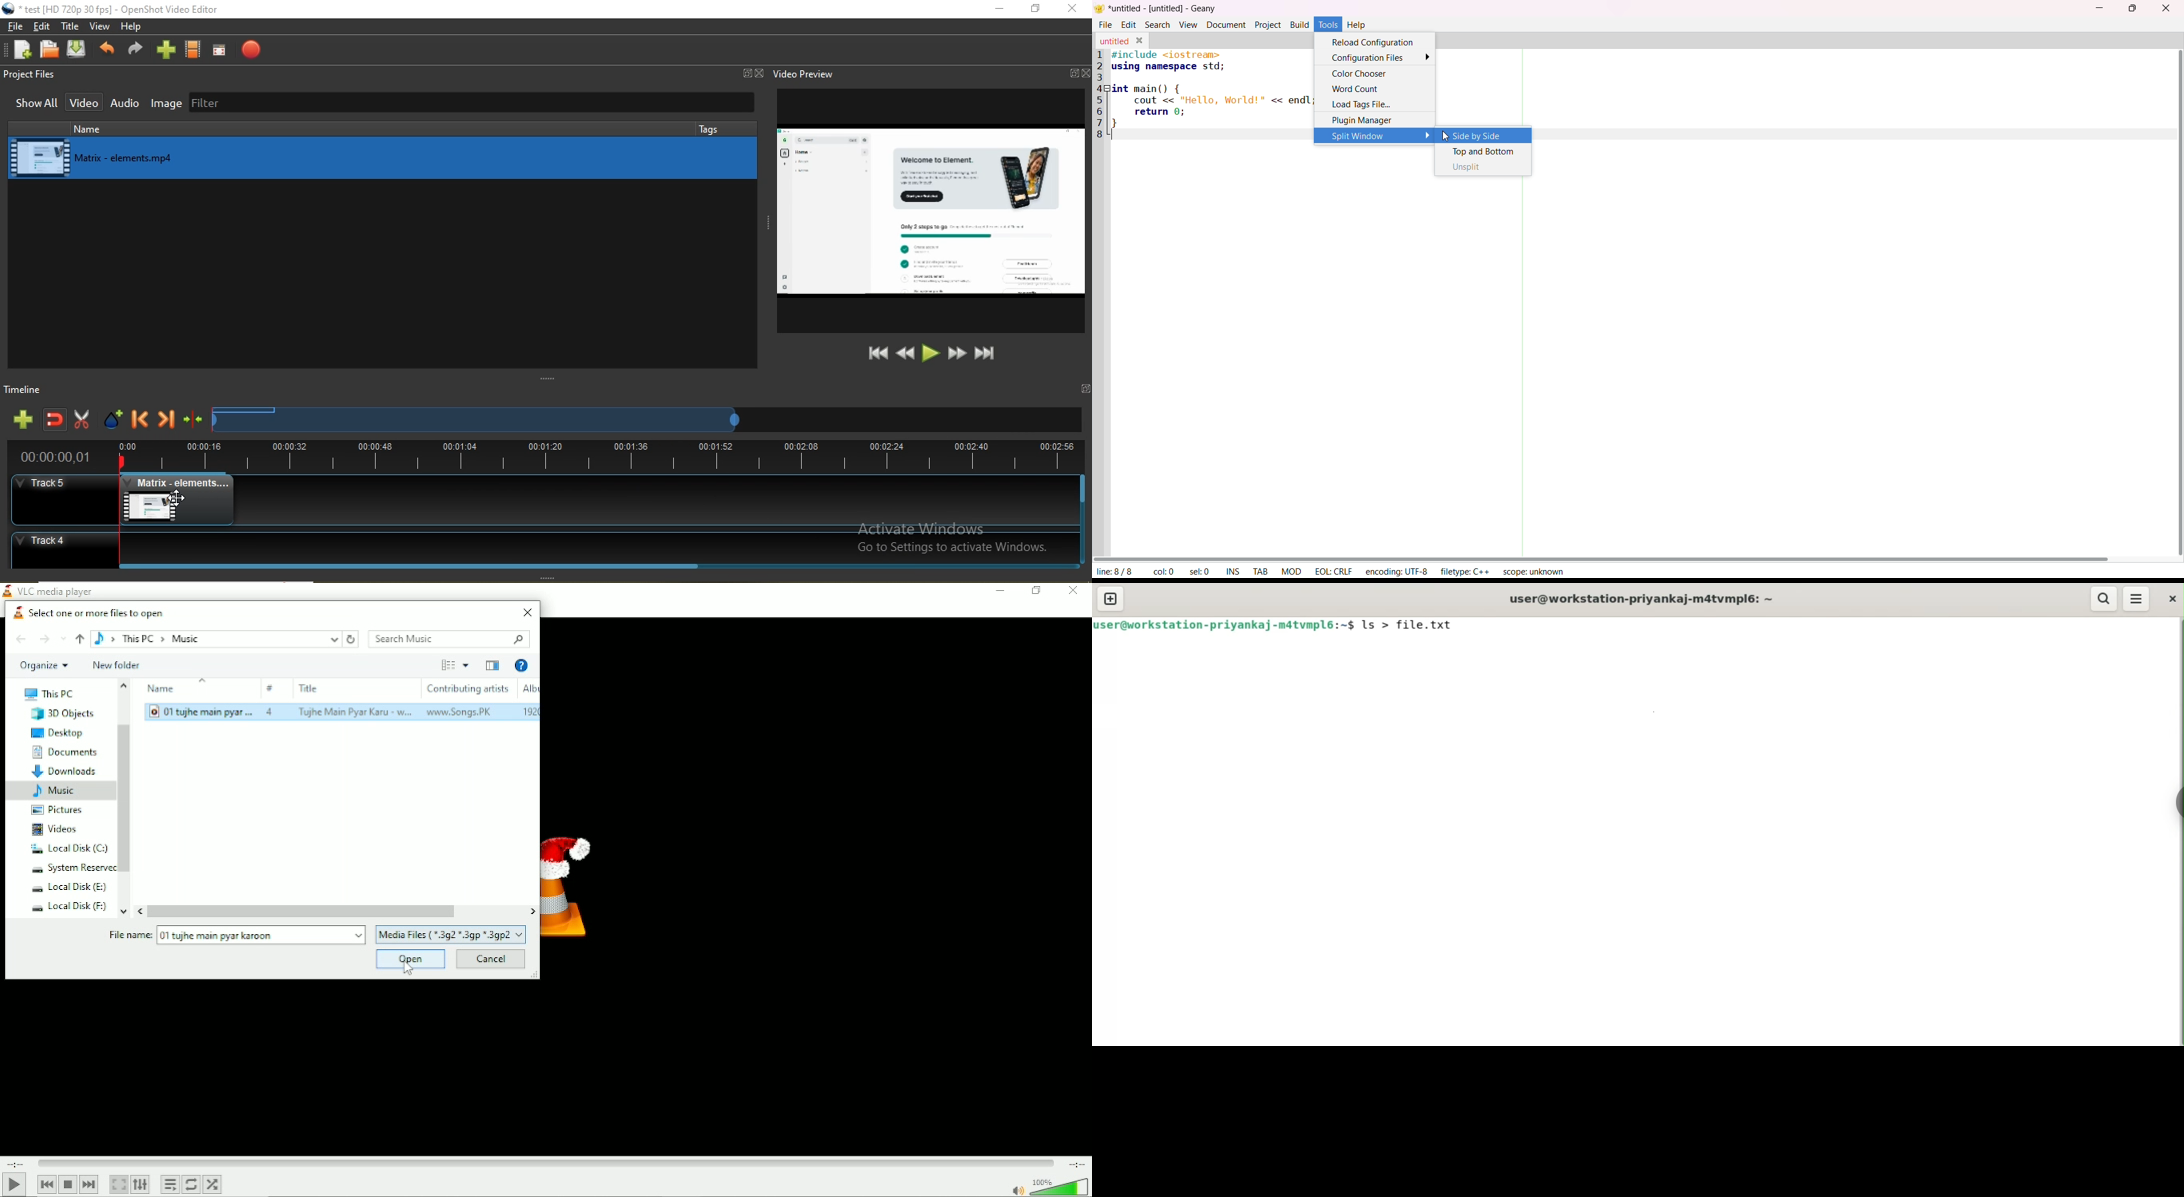 Image resolution: width=2184 pixels, height=1204 pixels. What do you see at coordinates (30, 389) in the screenshot?
I see `Timeline` at bounding box center [30, 389].